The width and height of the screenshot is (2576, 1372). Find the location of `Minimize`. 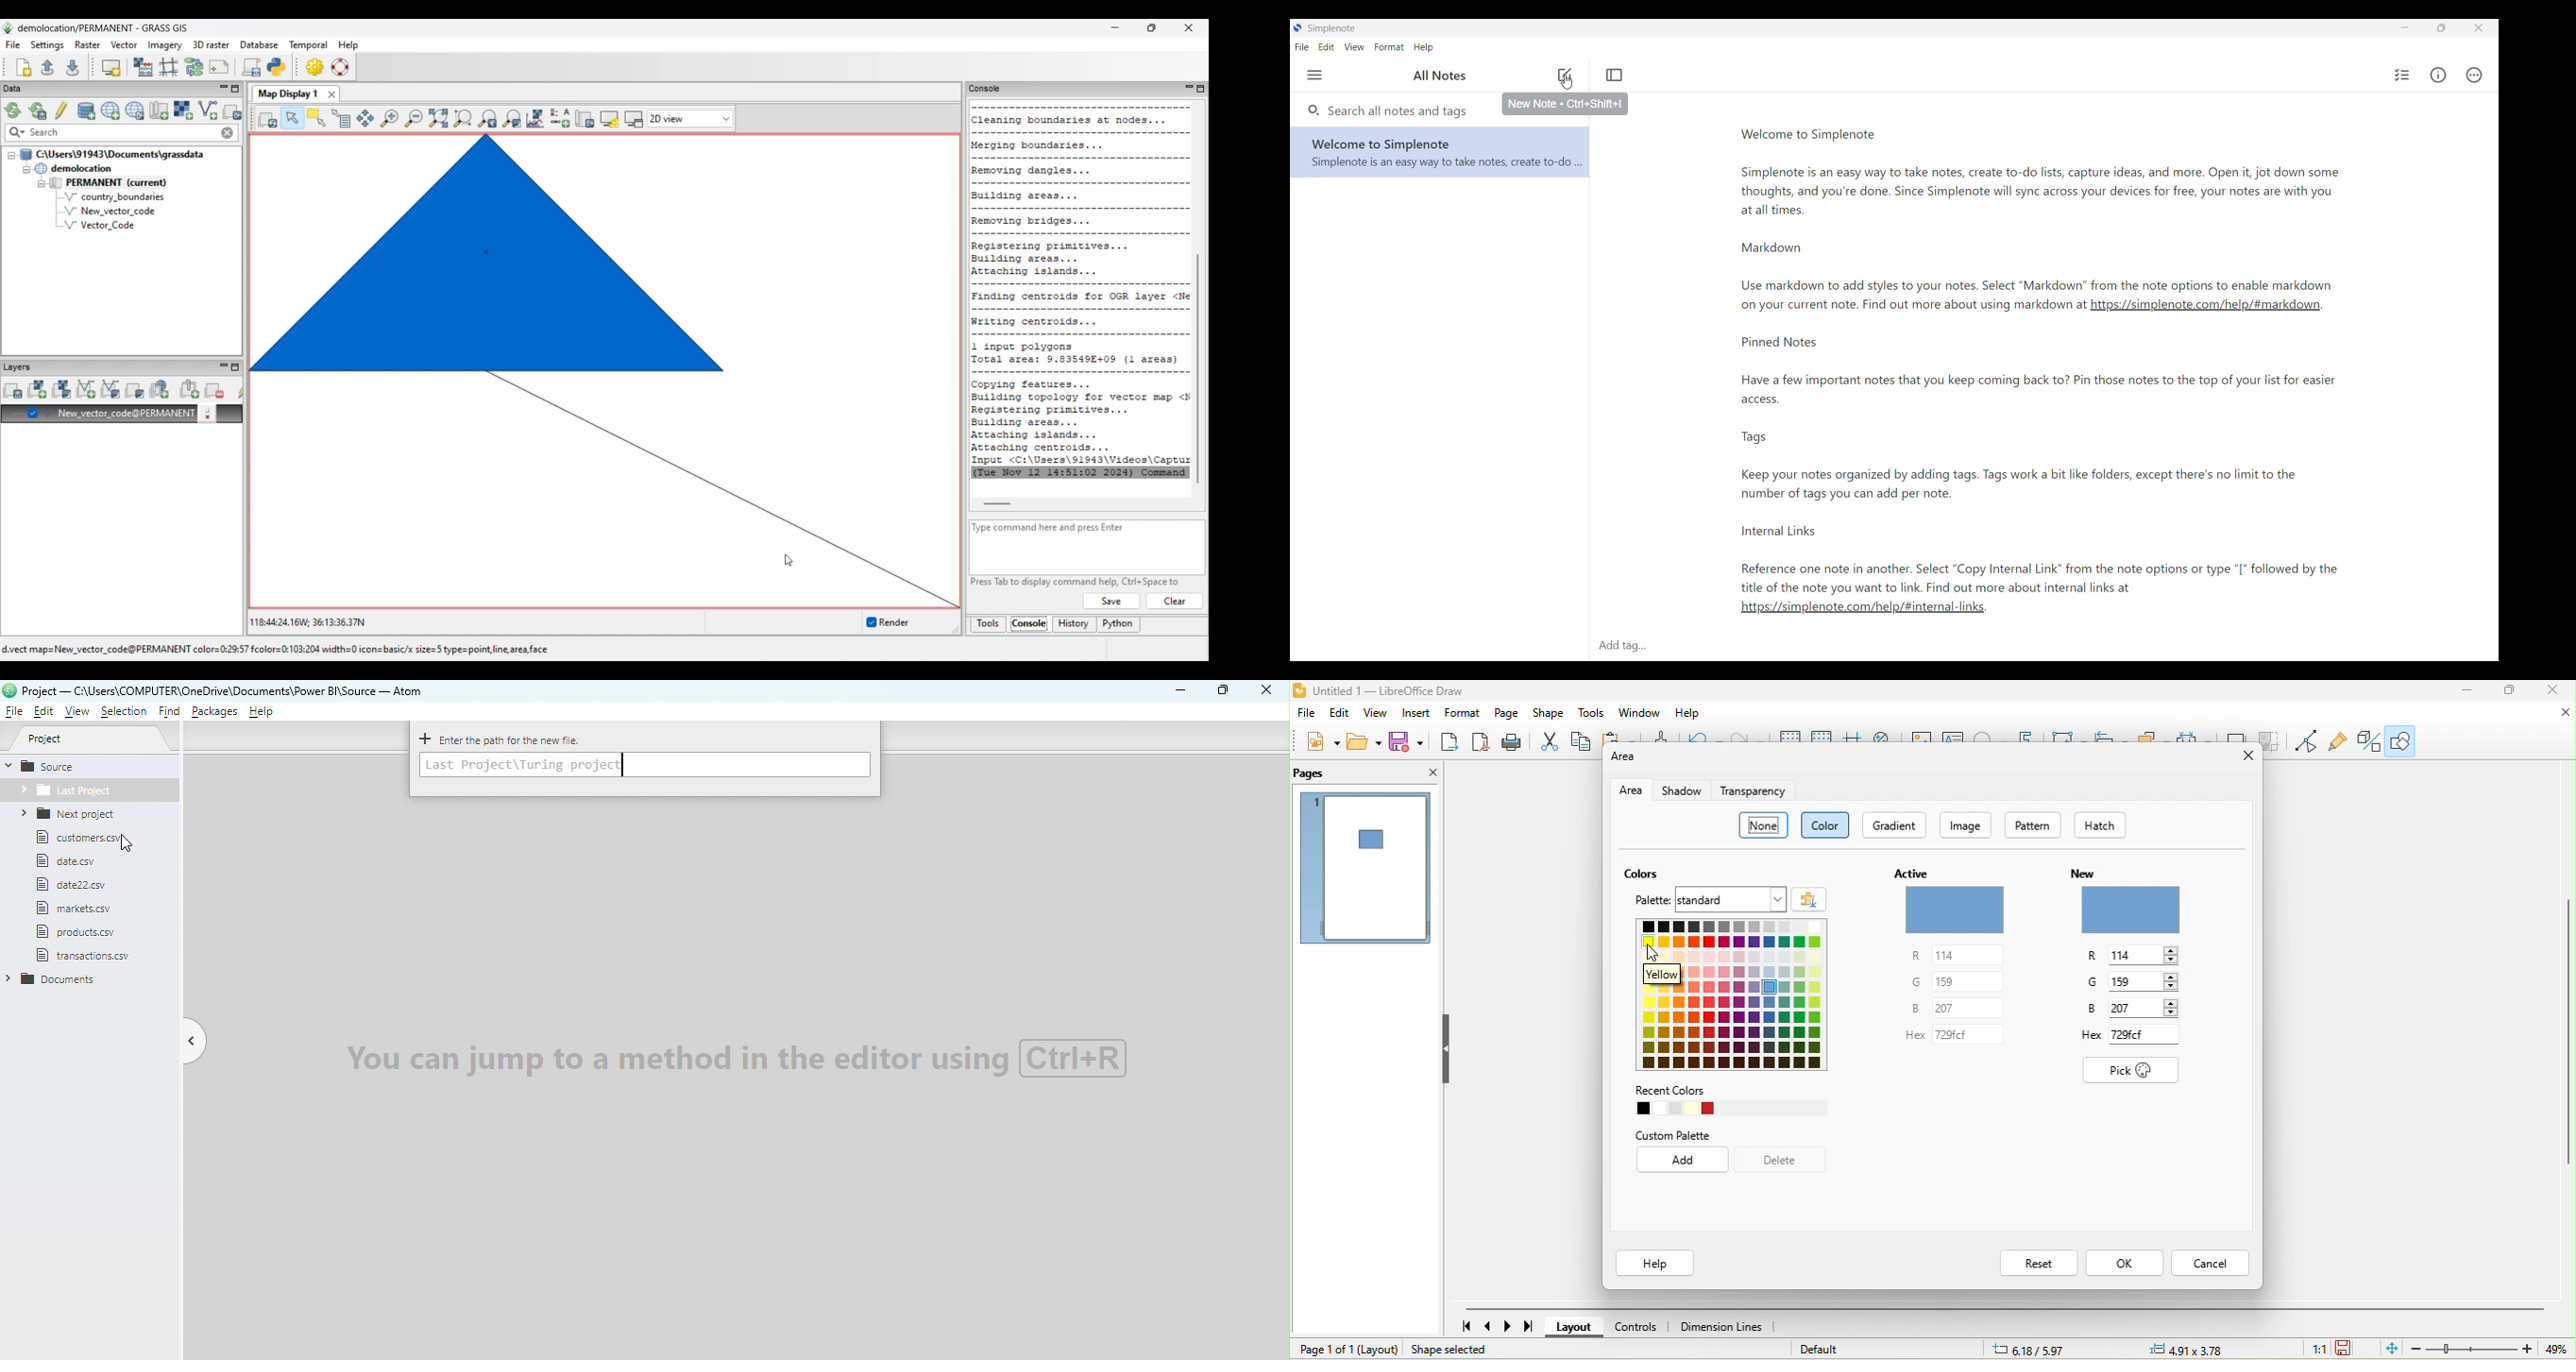

Minimize is located at coordinates (2405, 28).